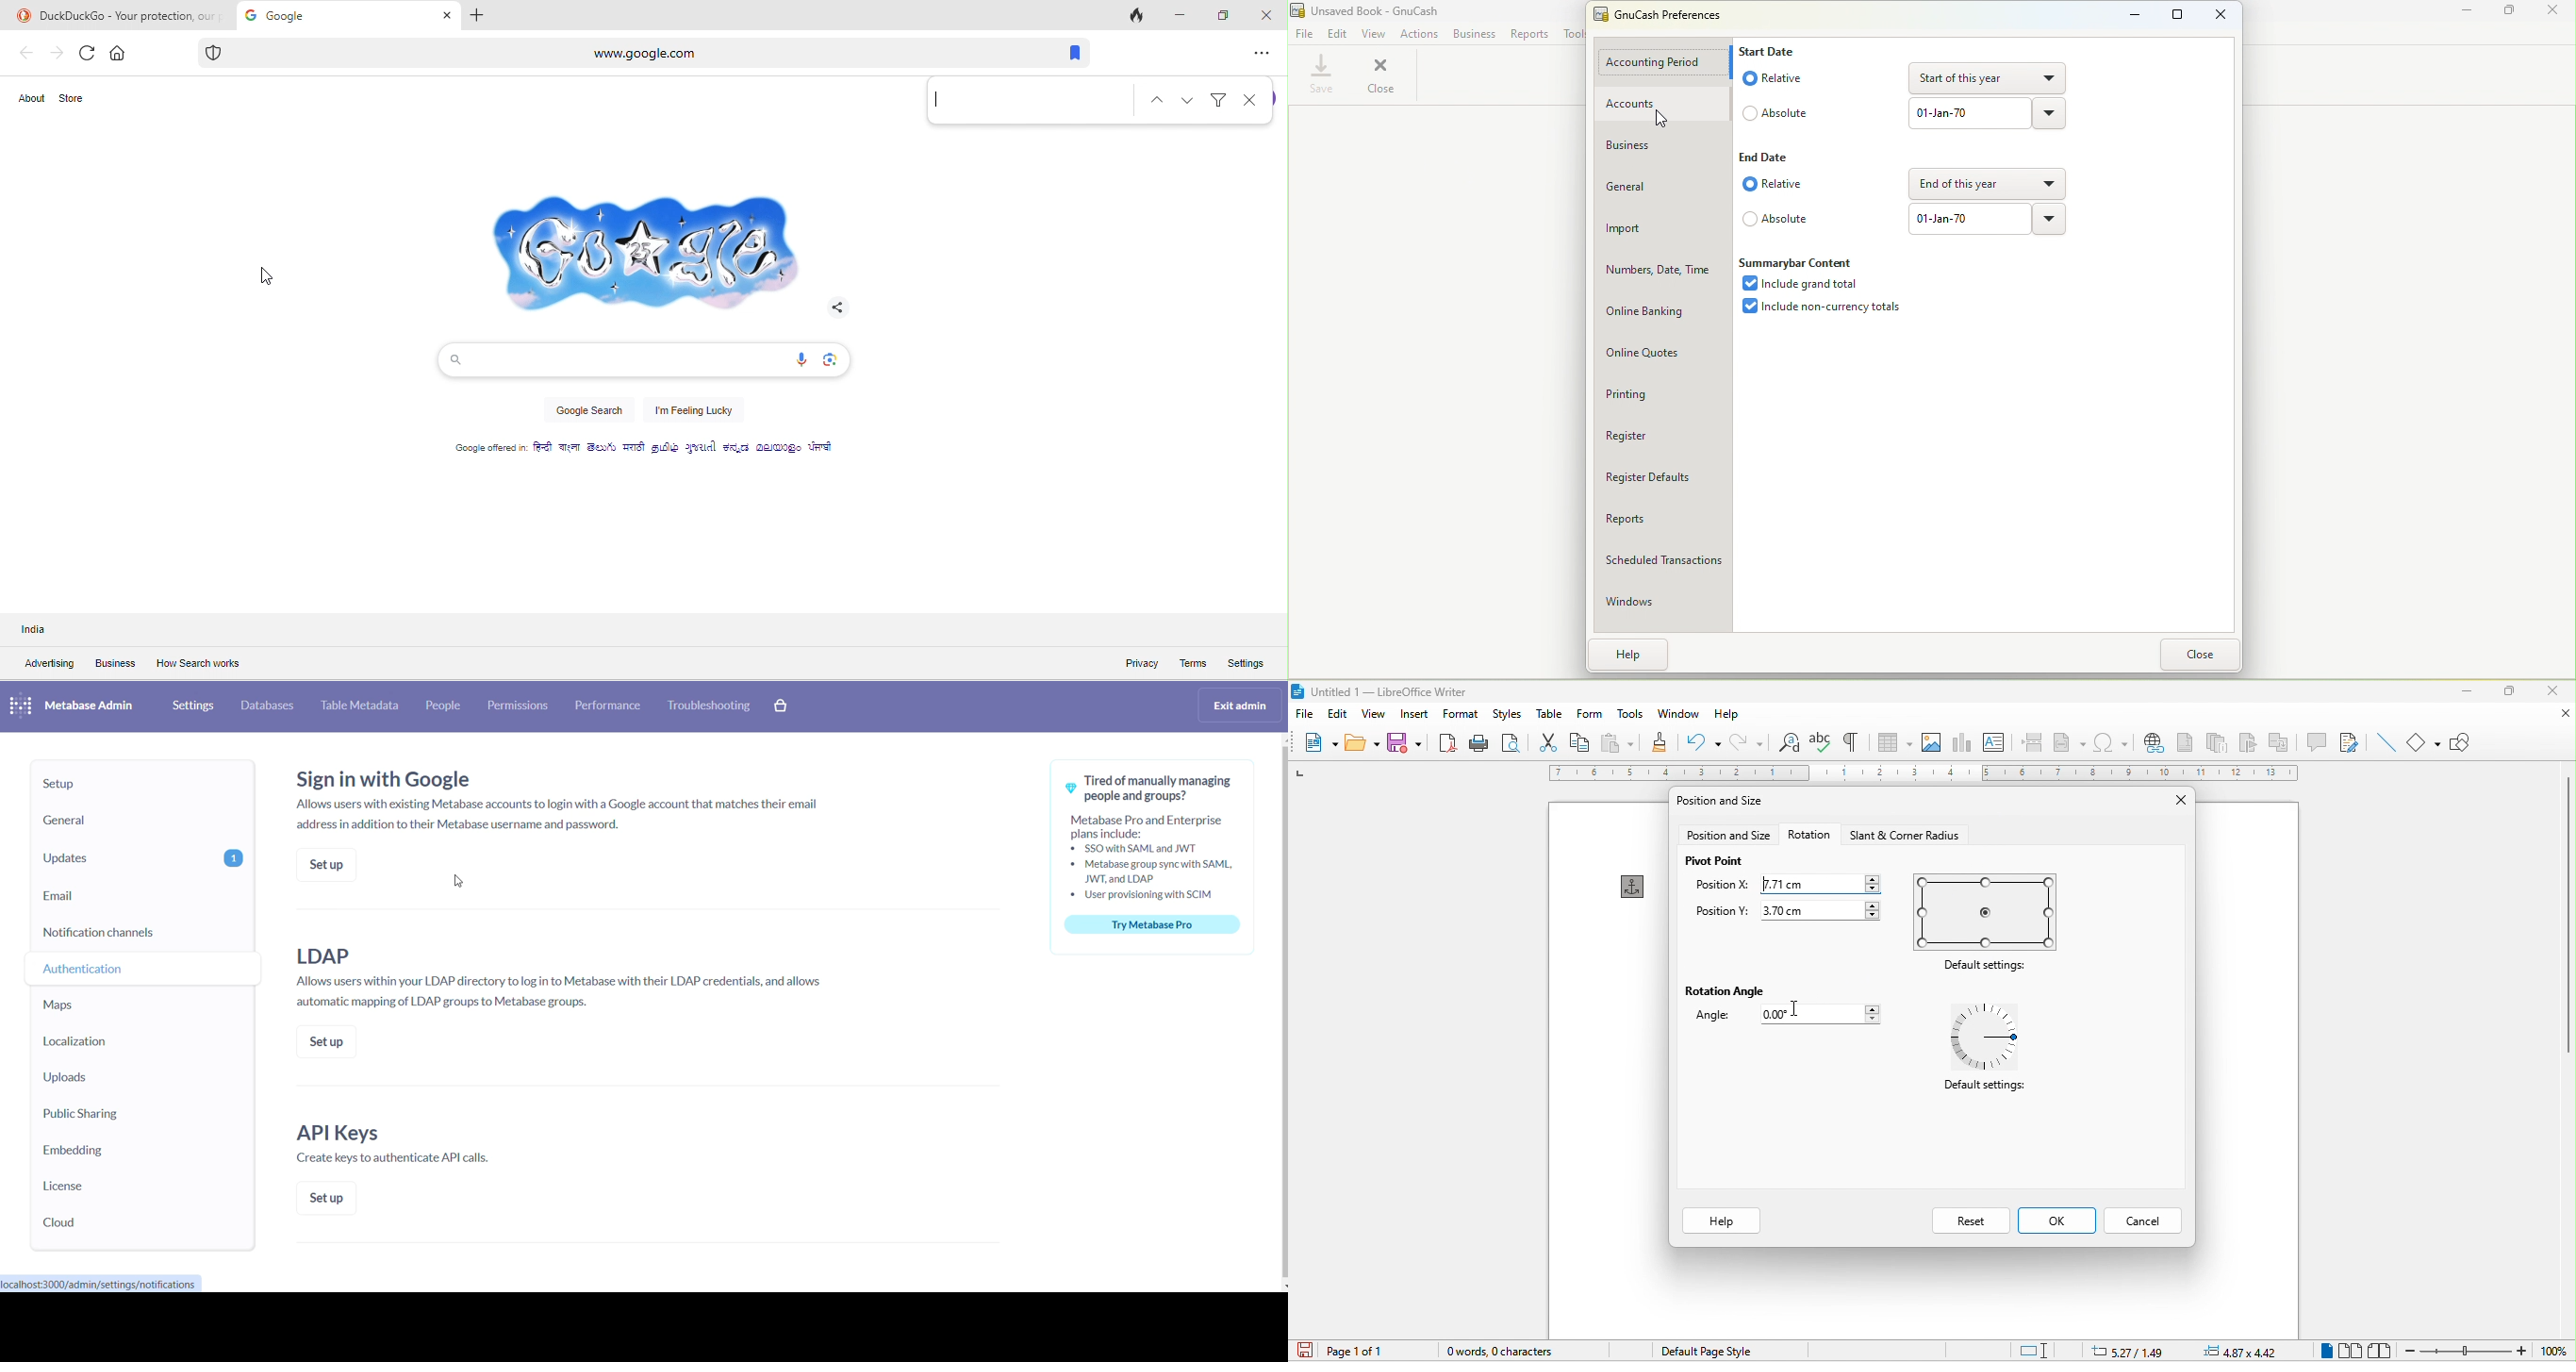 The width and height of the screenshot is (2576, 1372). What do you see at coordinates (400, 1146) in the screenshot?
I see `text` at bounding box center [400, 1146].